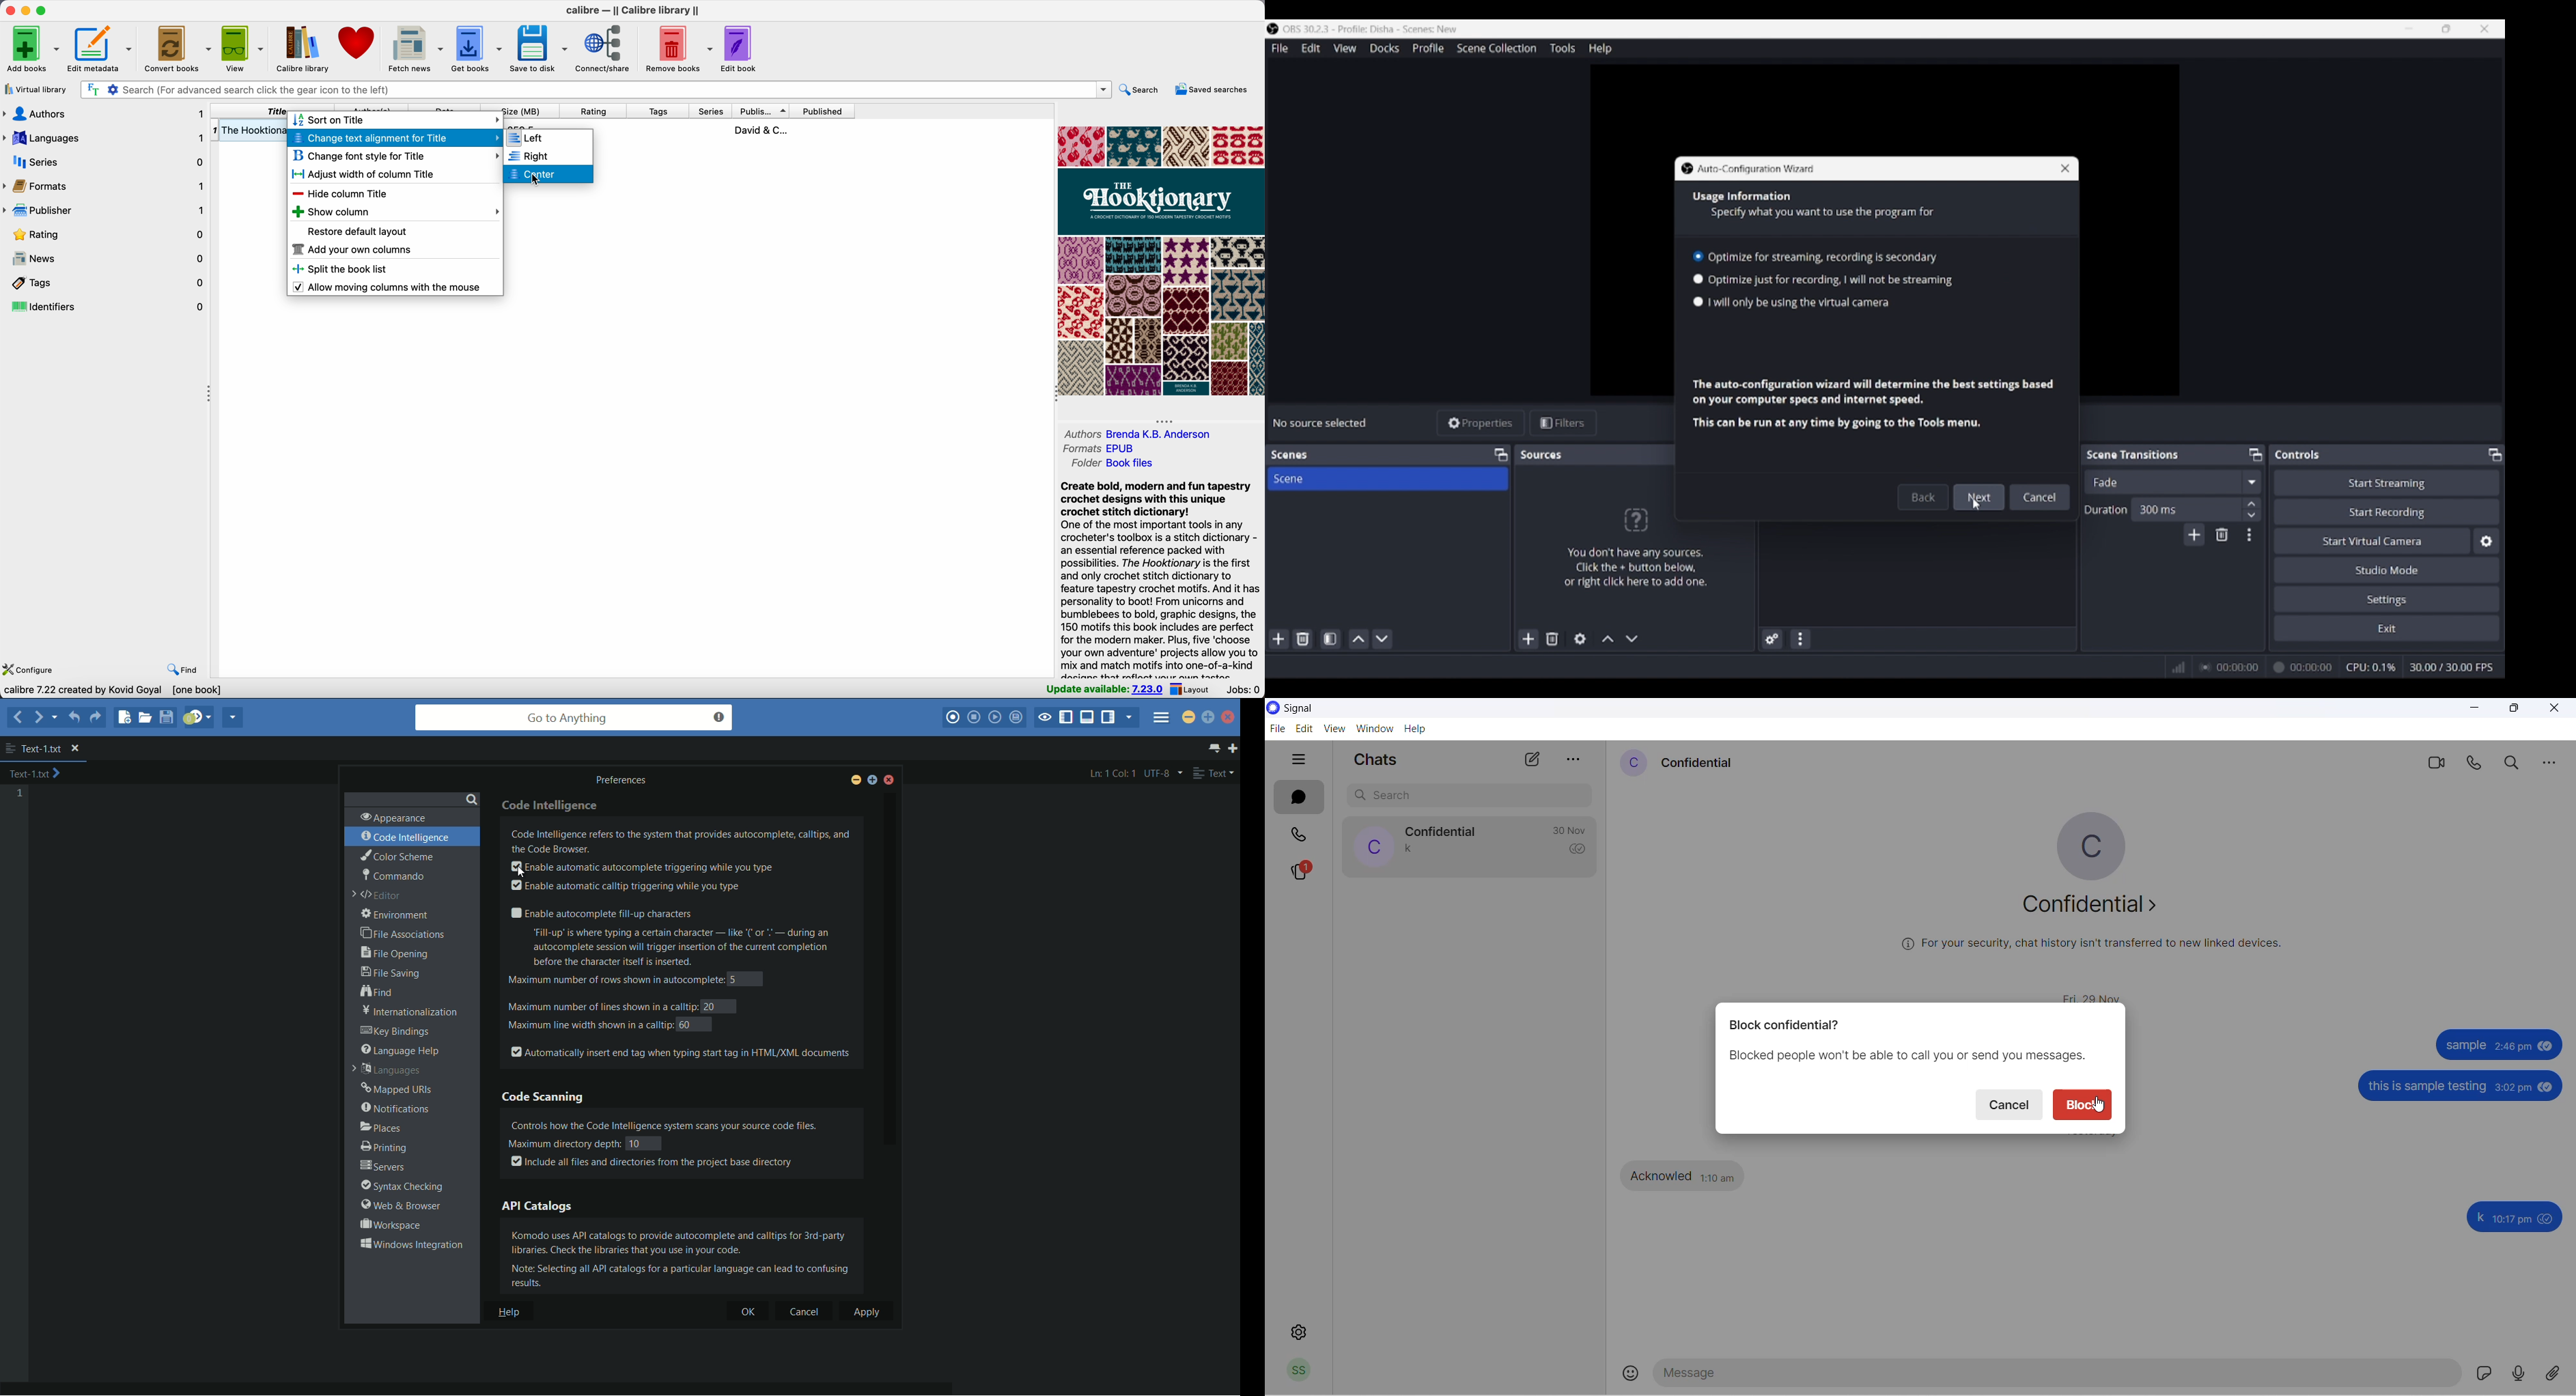  What do you see at coordinates (1277, 727) in the screenshot?
I see `file` at bounding box center [1277, 727].